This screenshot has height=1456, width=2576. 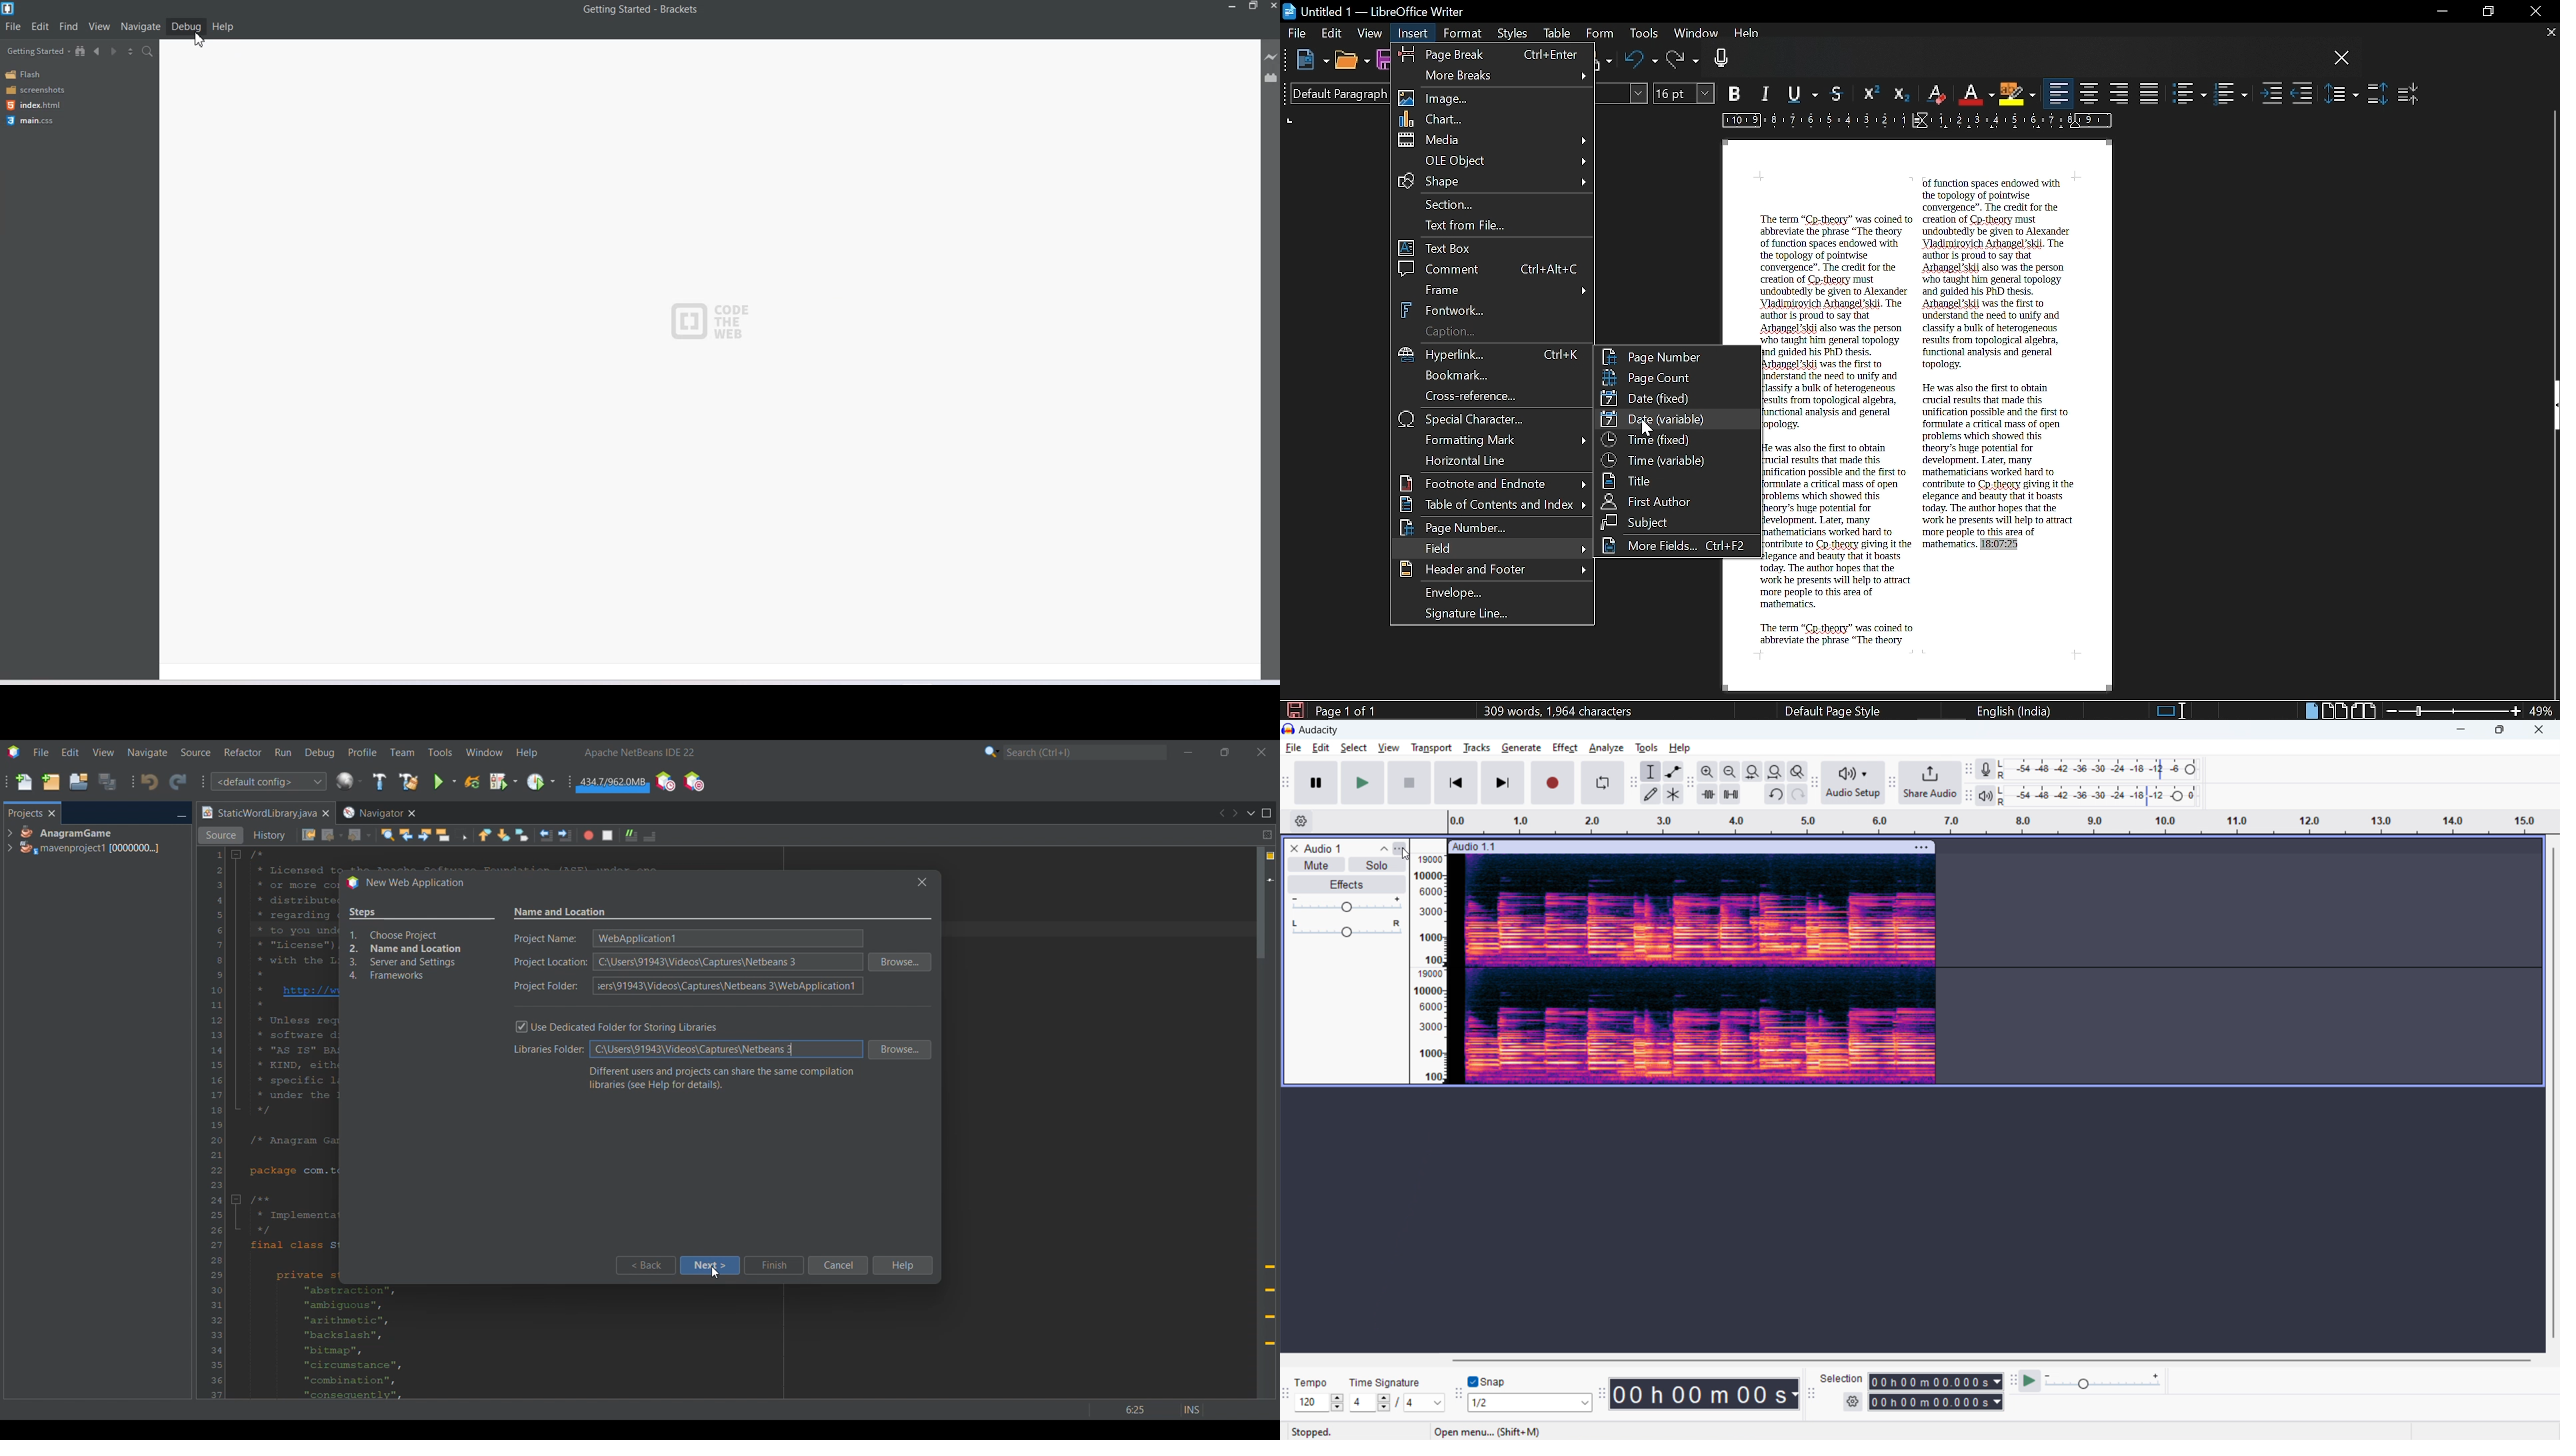 What do you see at coordinates (2016, 93) in the screenshot?
I see `Highlight` at bounding box center [2016, 93].